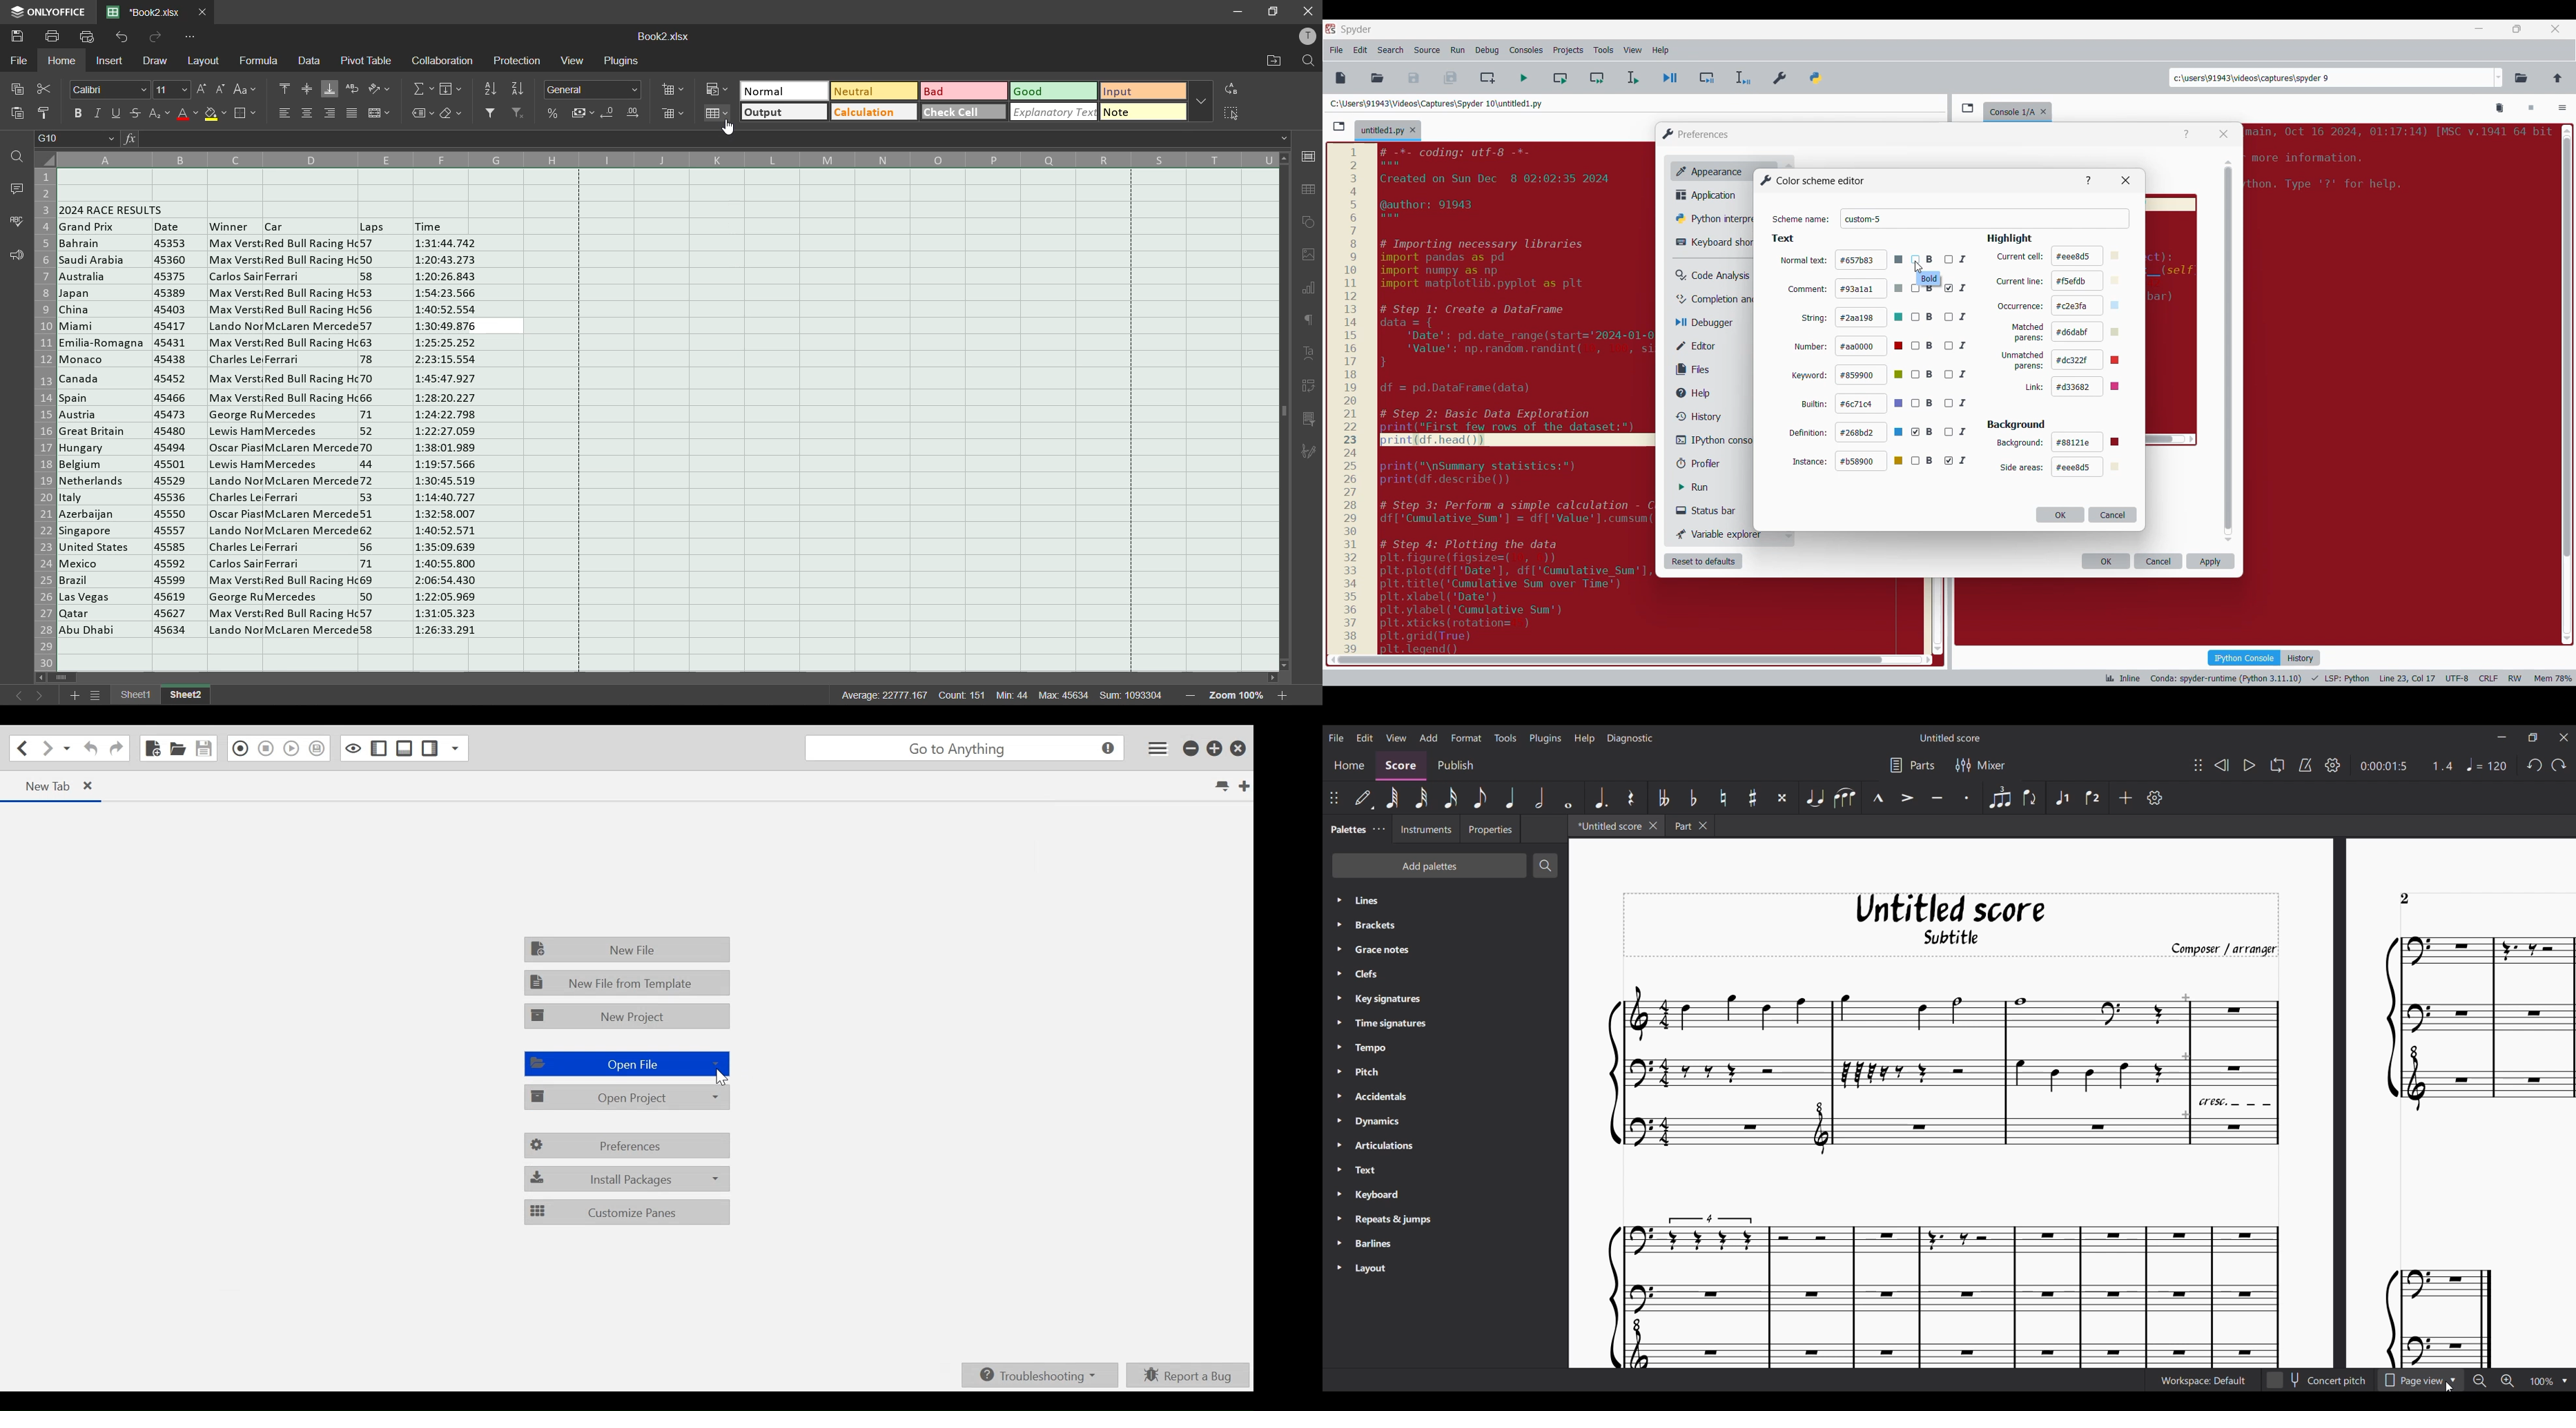  What do you see at coordinates (1339, 127) in the screenshot?
I see `Browse tabs` at bounding box center [1339, 127].